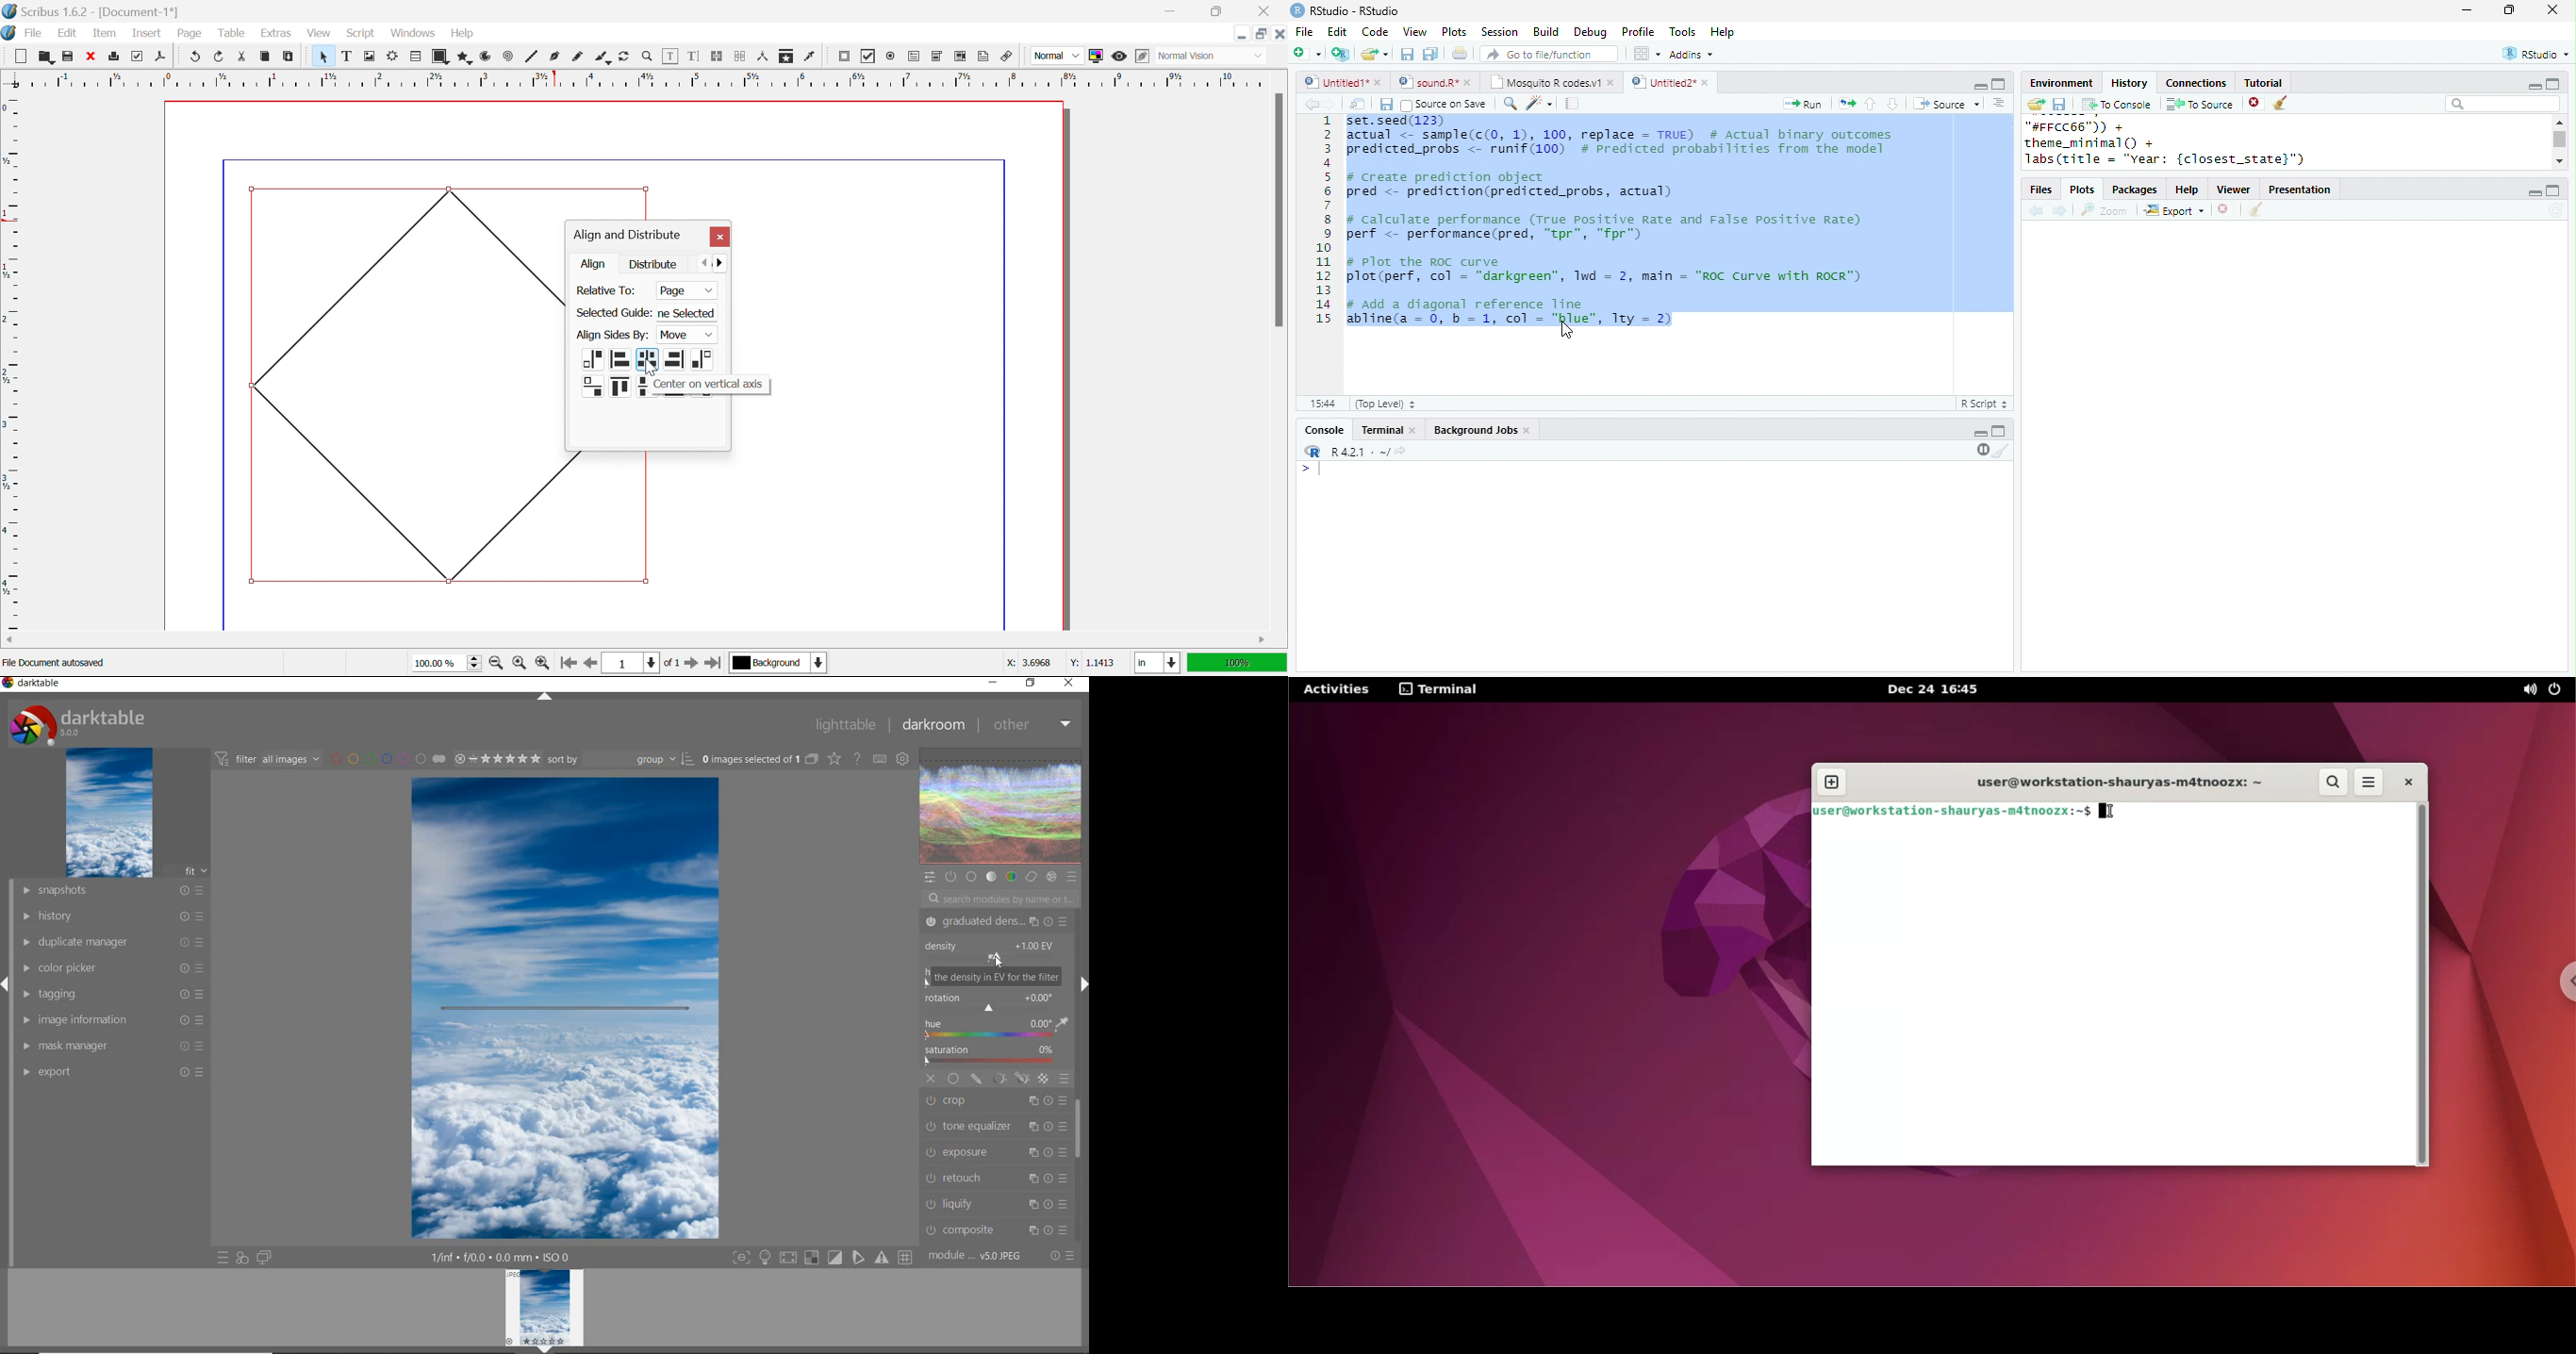 The height and width of the screenshot is (1372, 2576). Describe the element at coordinates (1379, 431) in the screenshot. I see `terminal` at that location.